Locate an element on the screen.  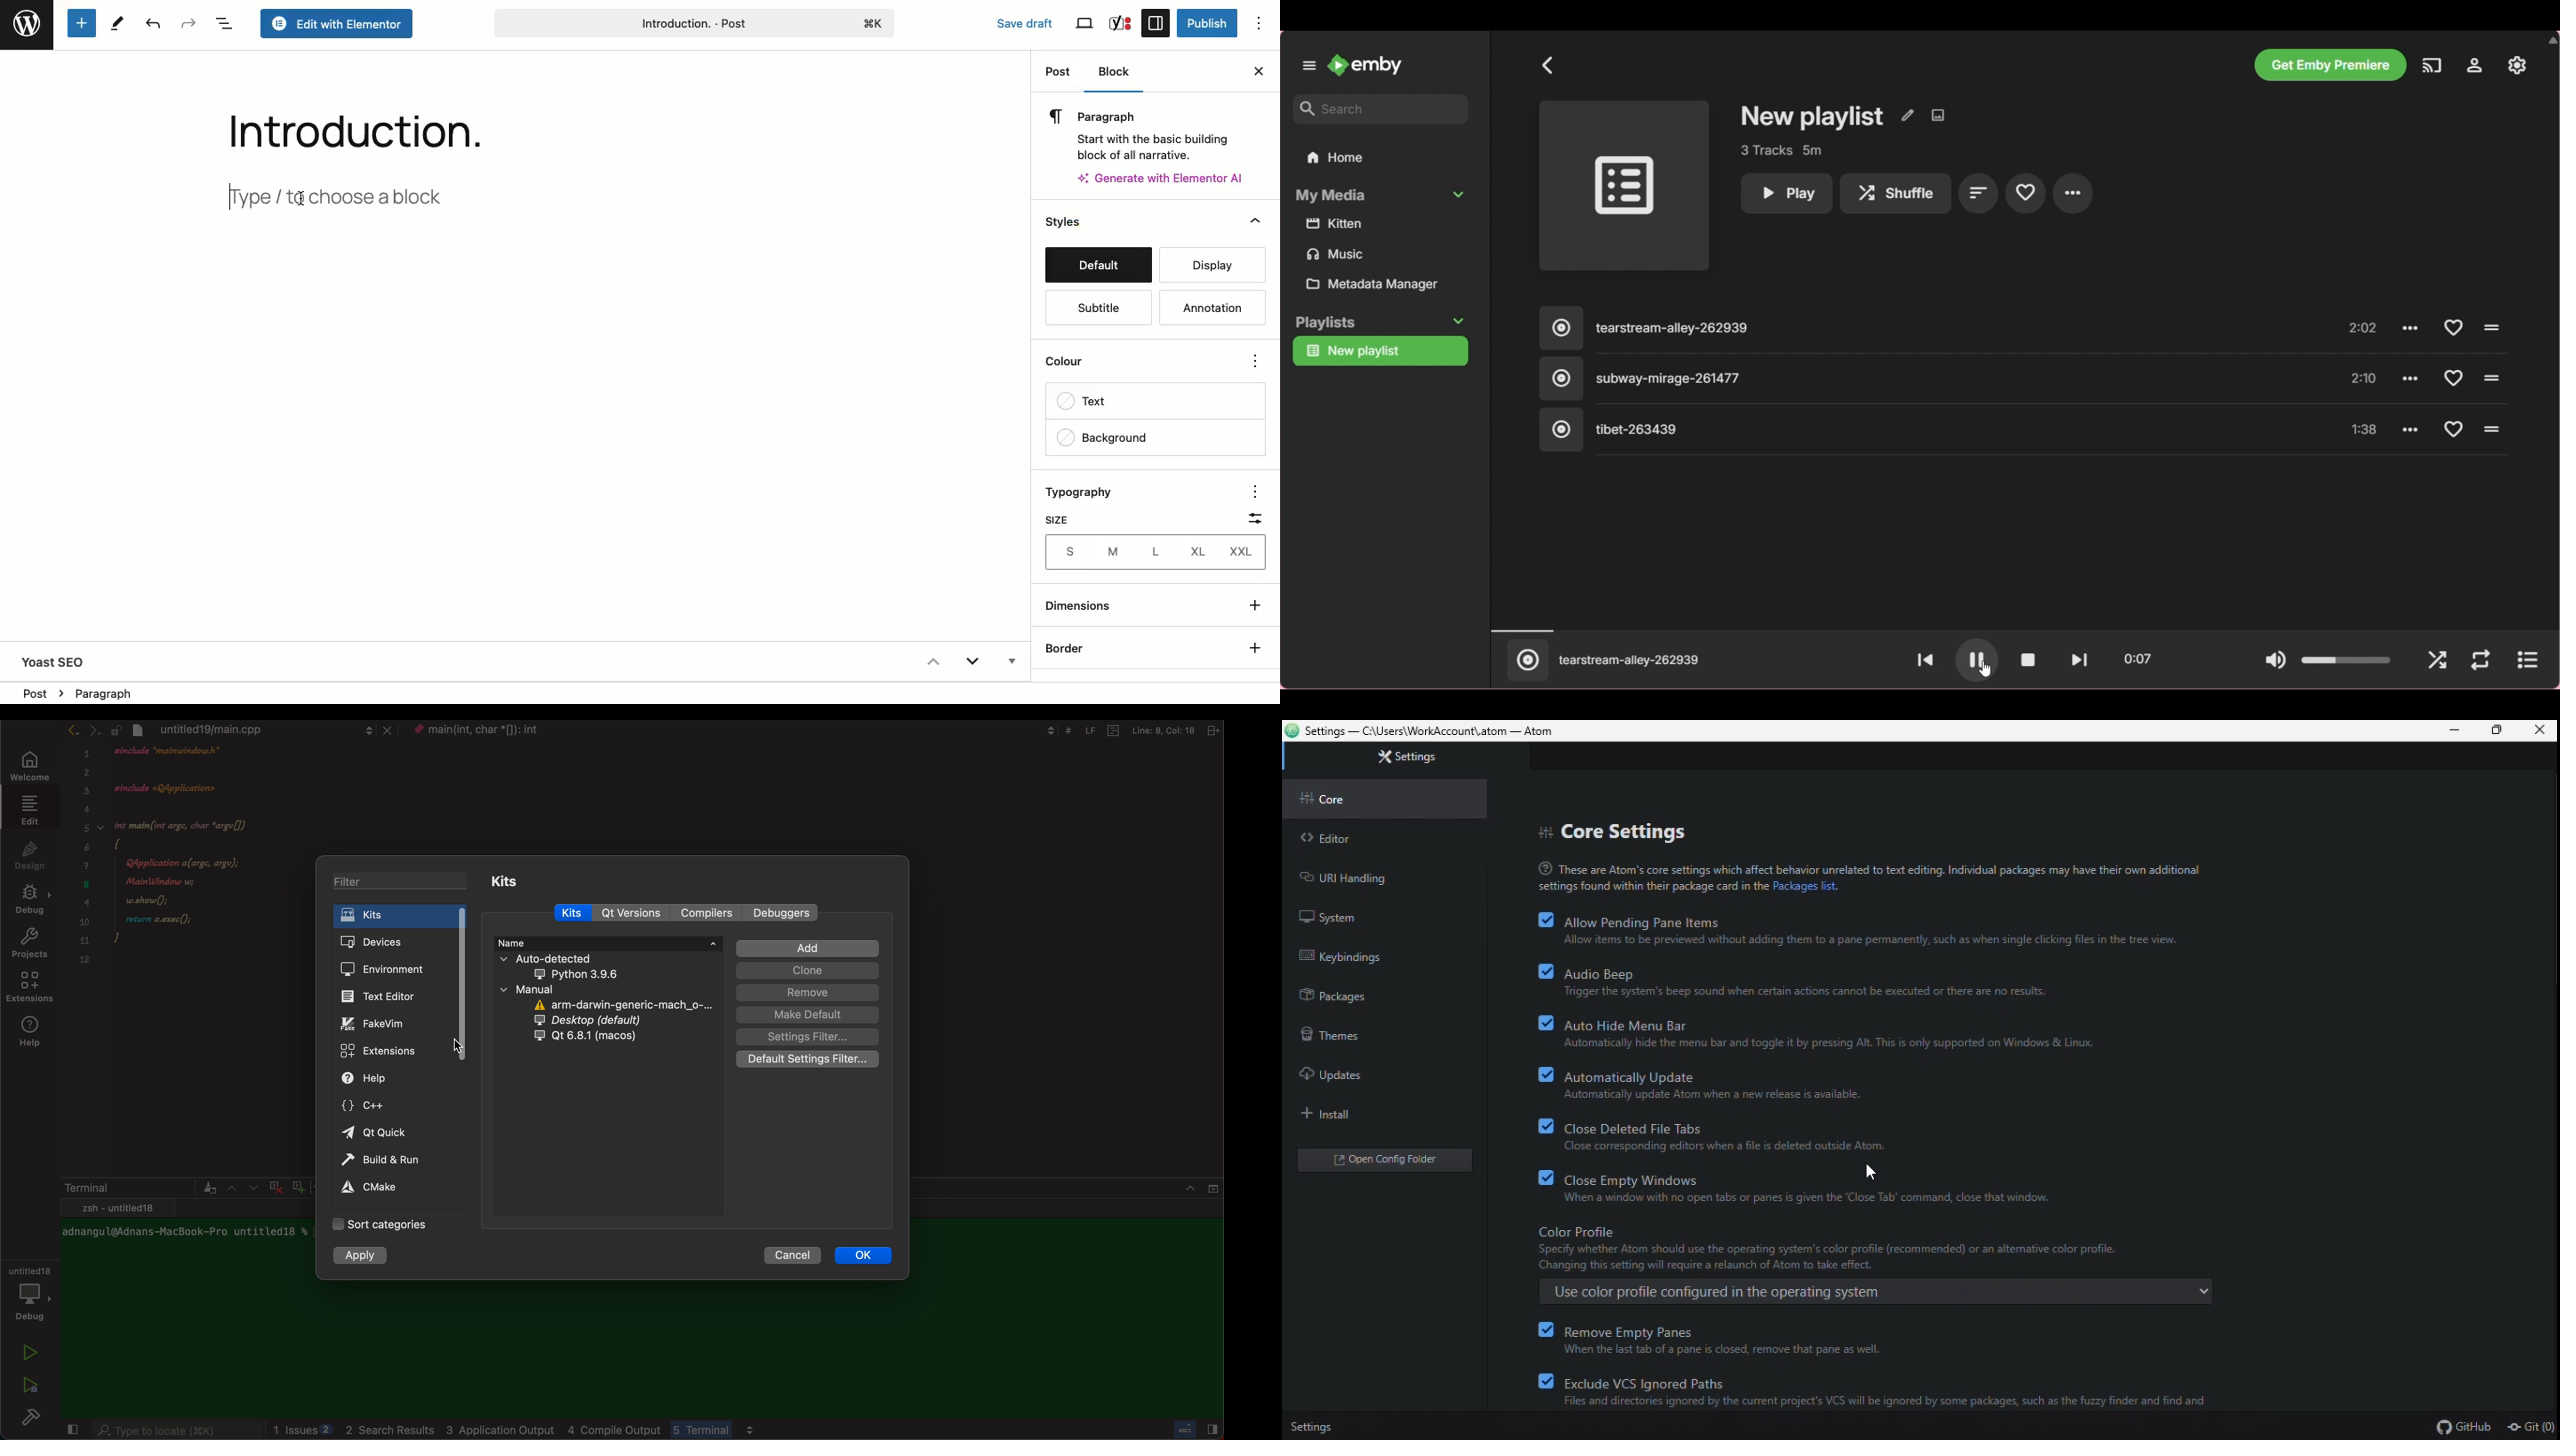
Go to next song is located at coordinates (2079, 660).